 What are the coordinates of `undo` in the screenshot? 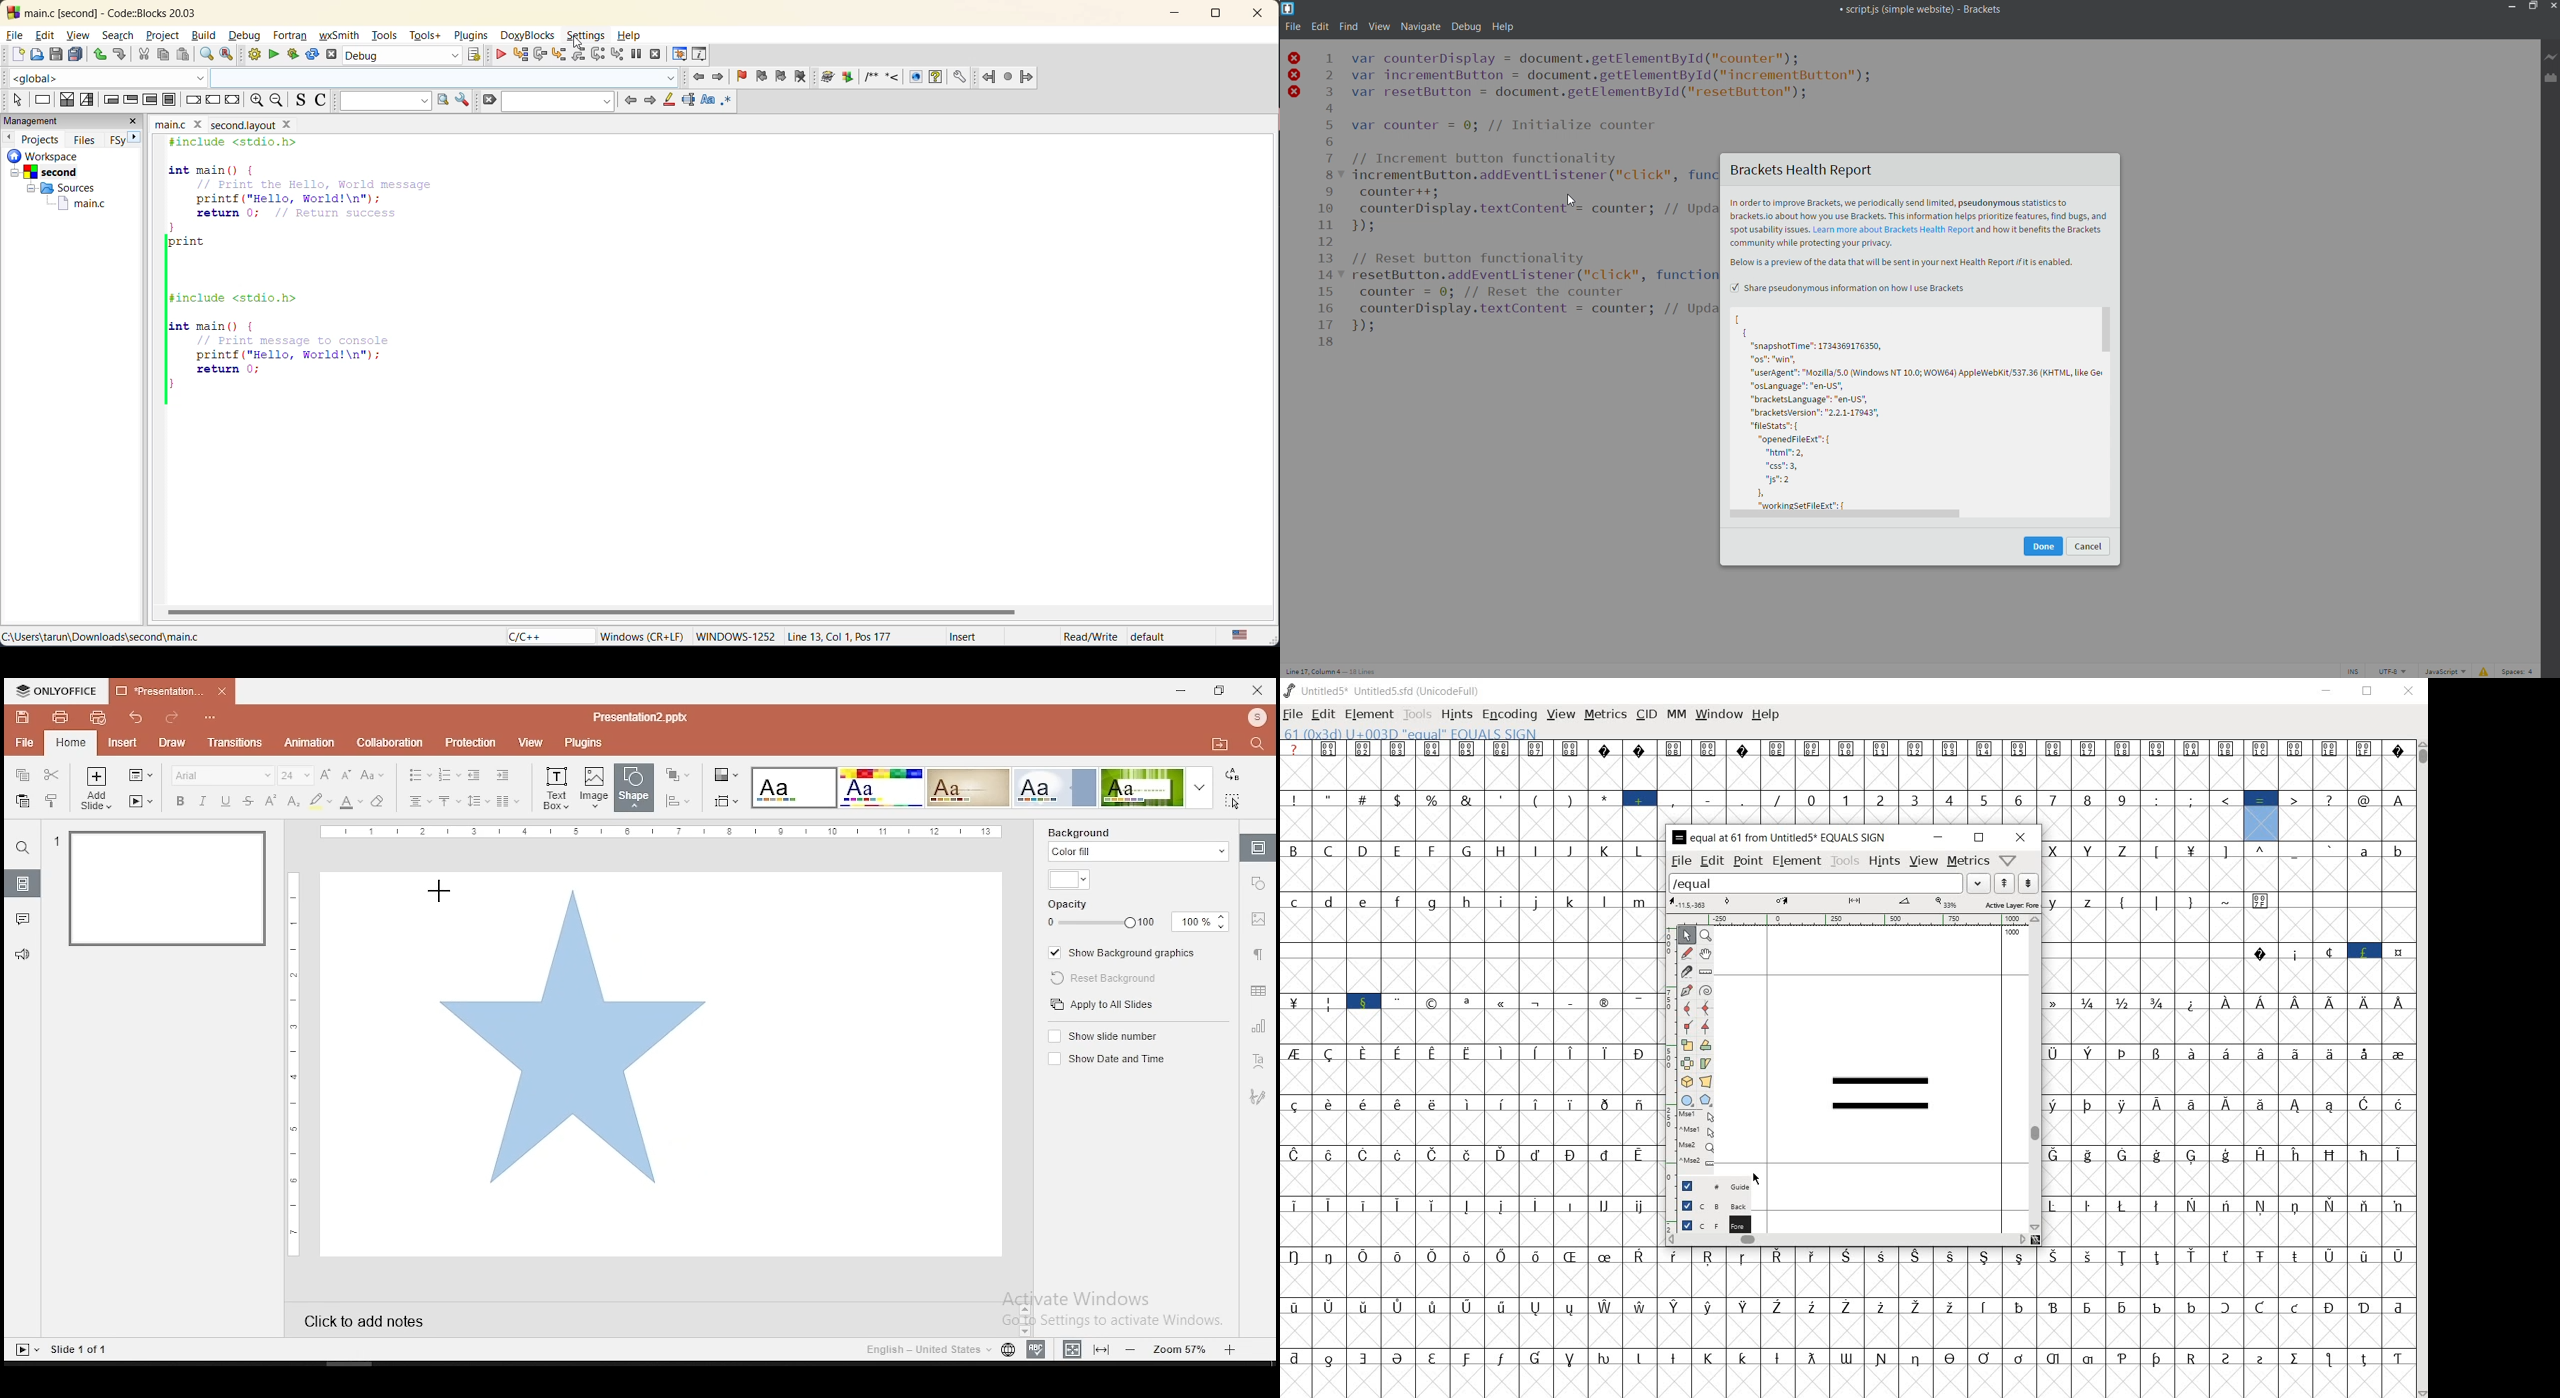 It's located at (99, 54).